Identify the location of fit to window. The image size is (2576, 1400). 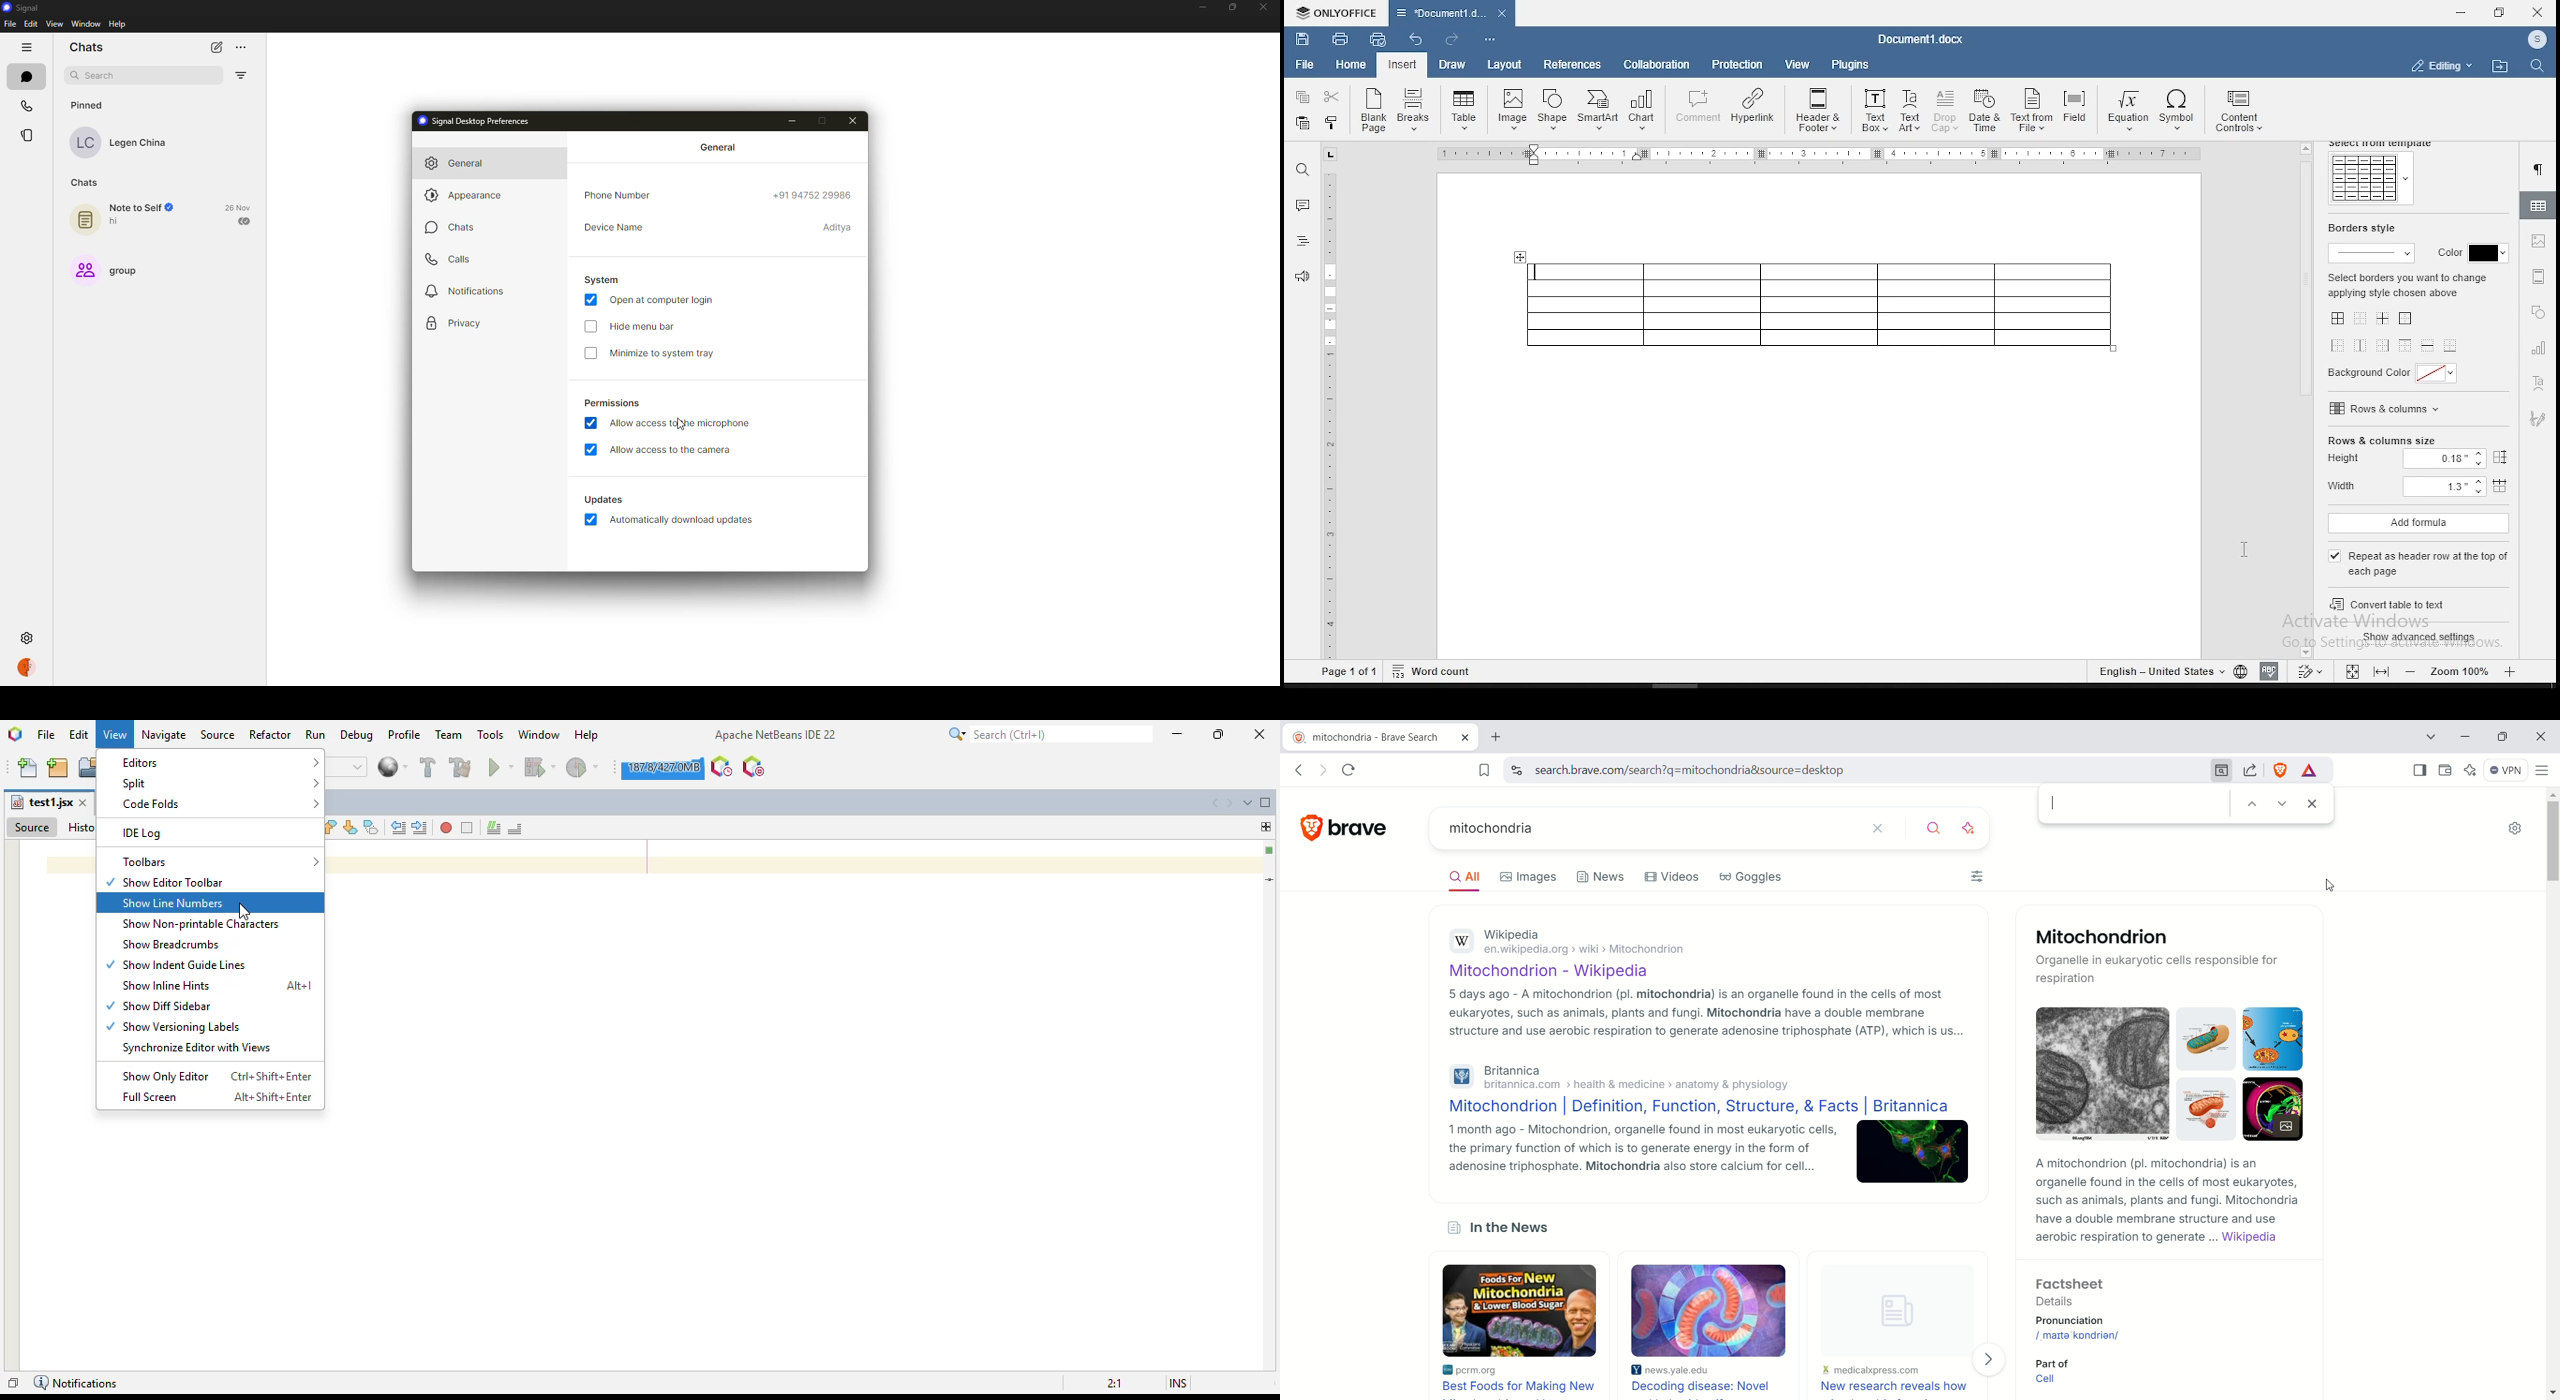
(2351, 671).